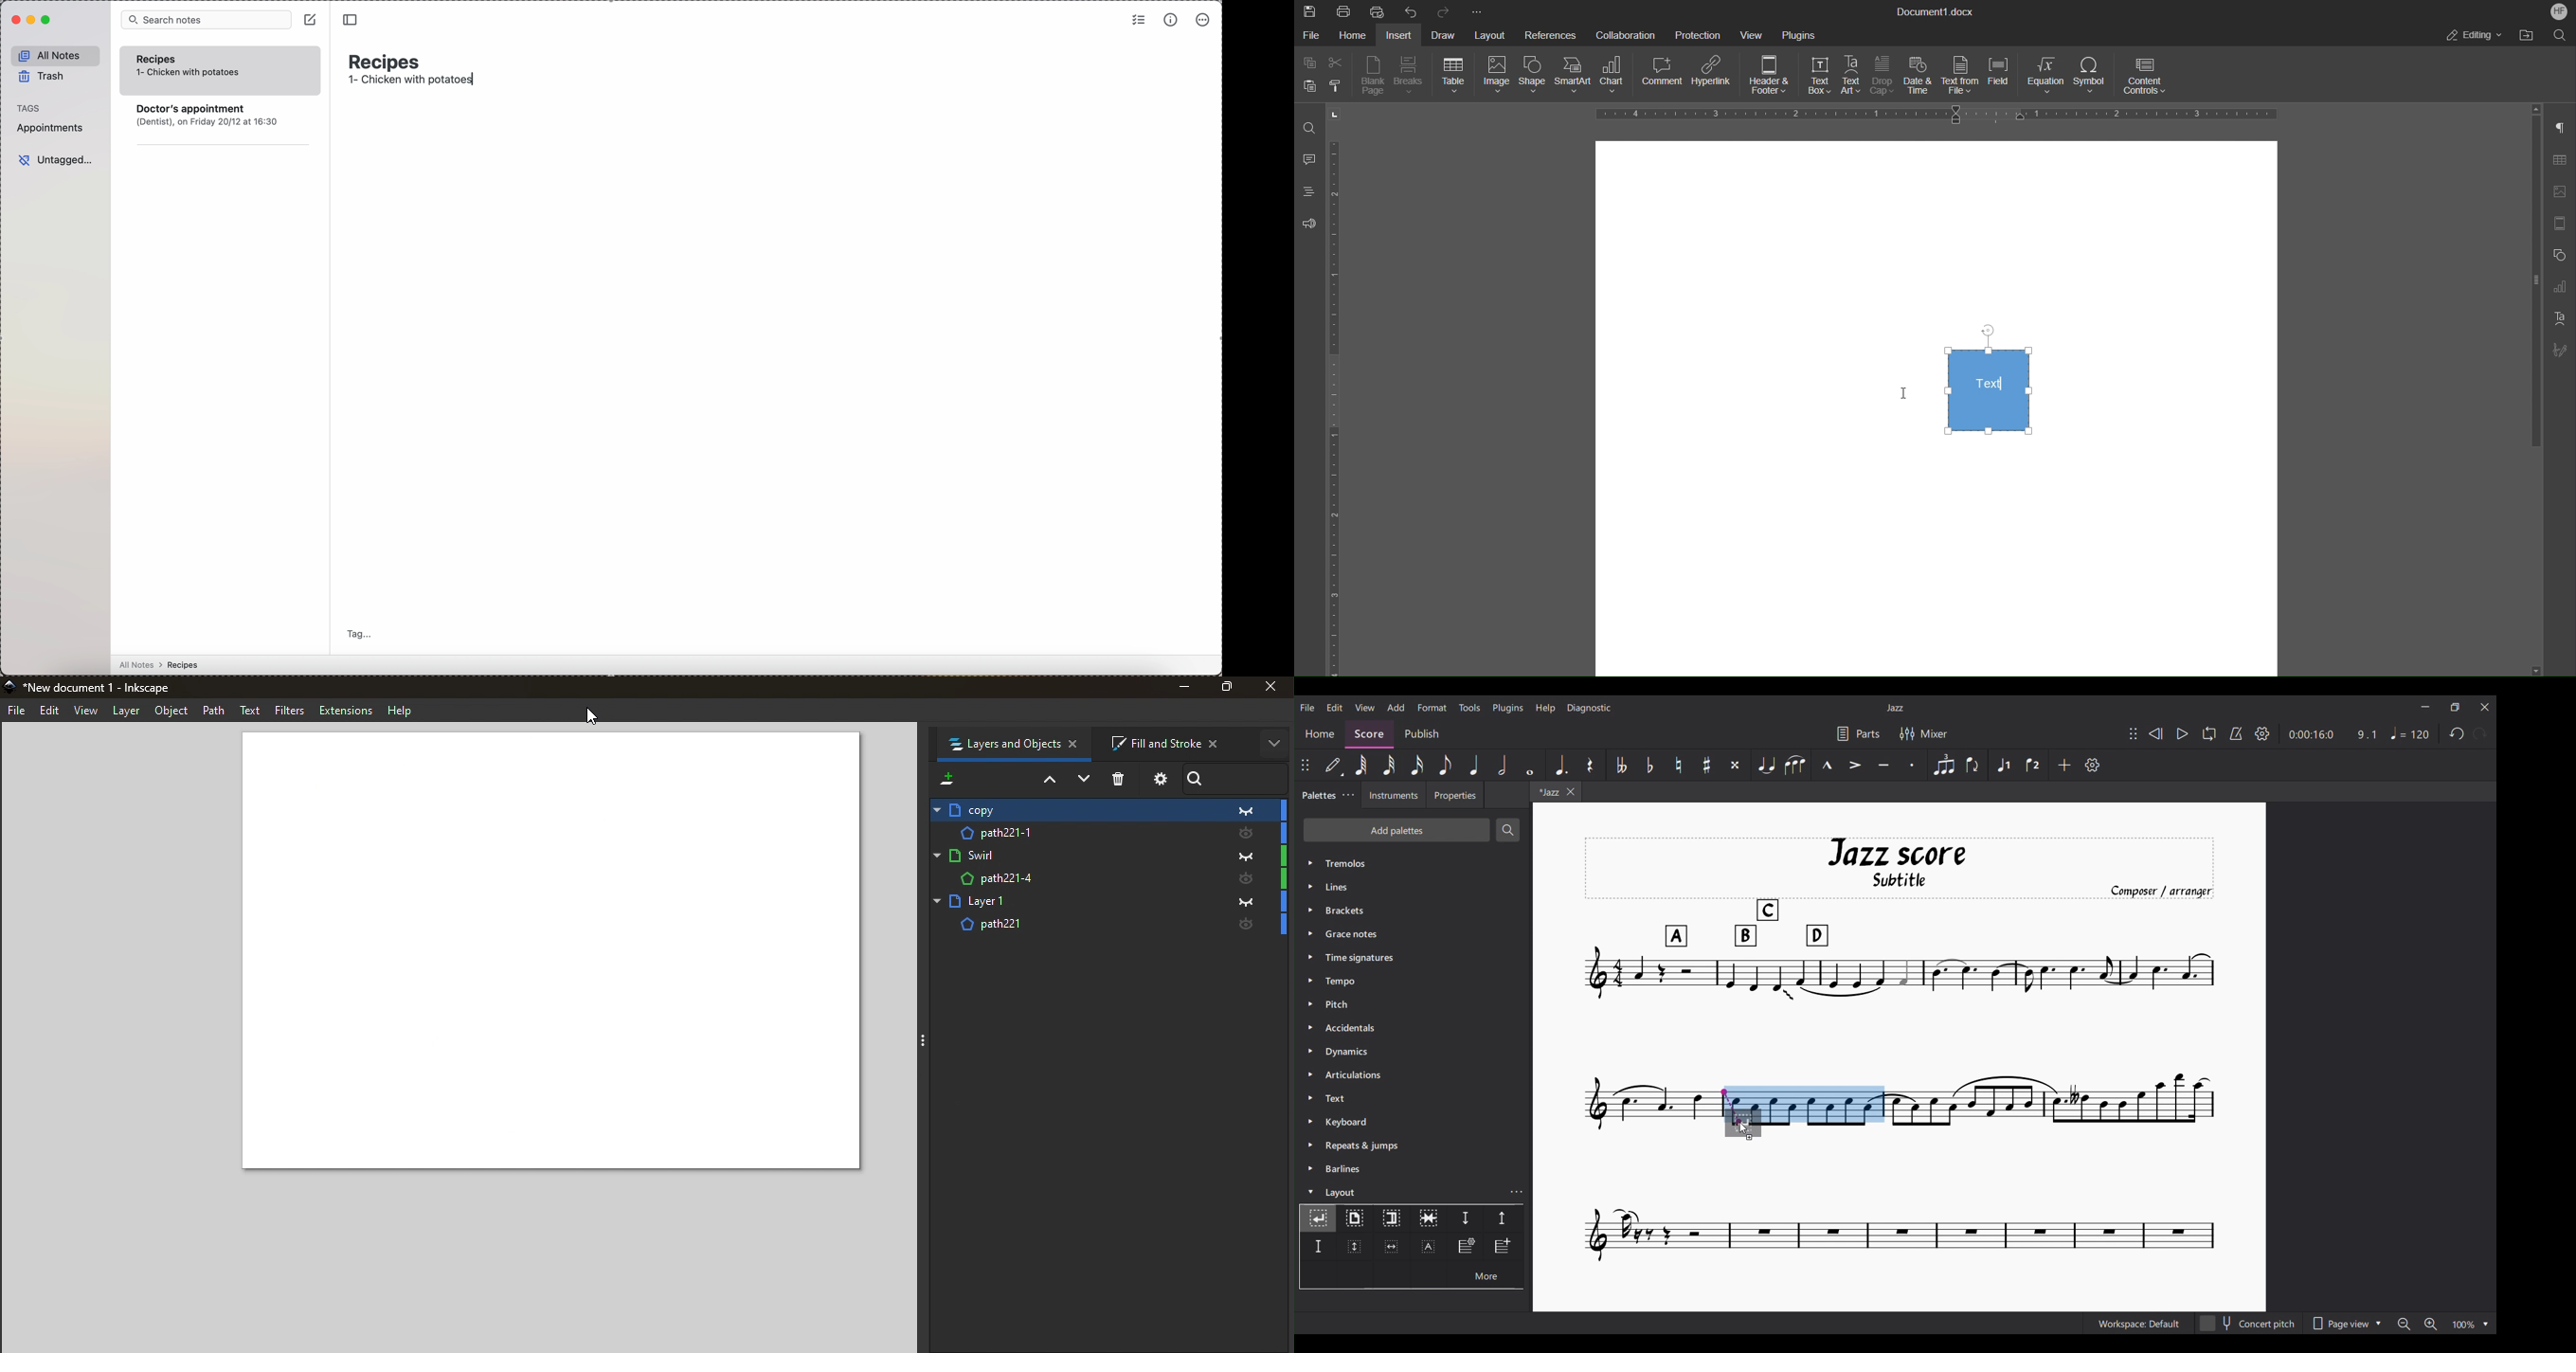 Image resolution: width=2576 pixels, height=1372 pixels. I want to click on Plugins menu, so click(1508, 708).